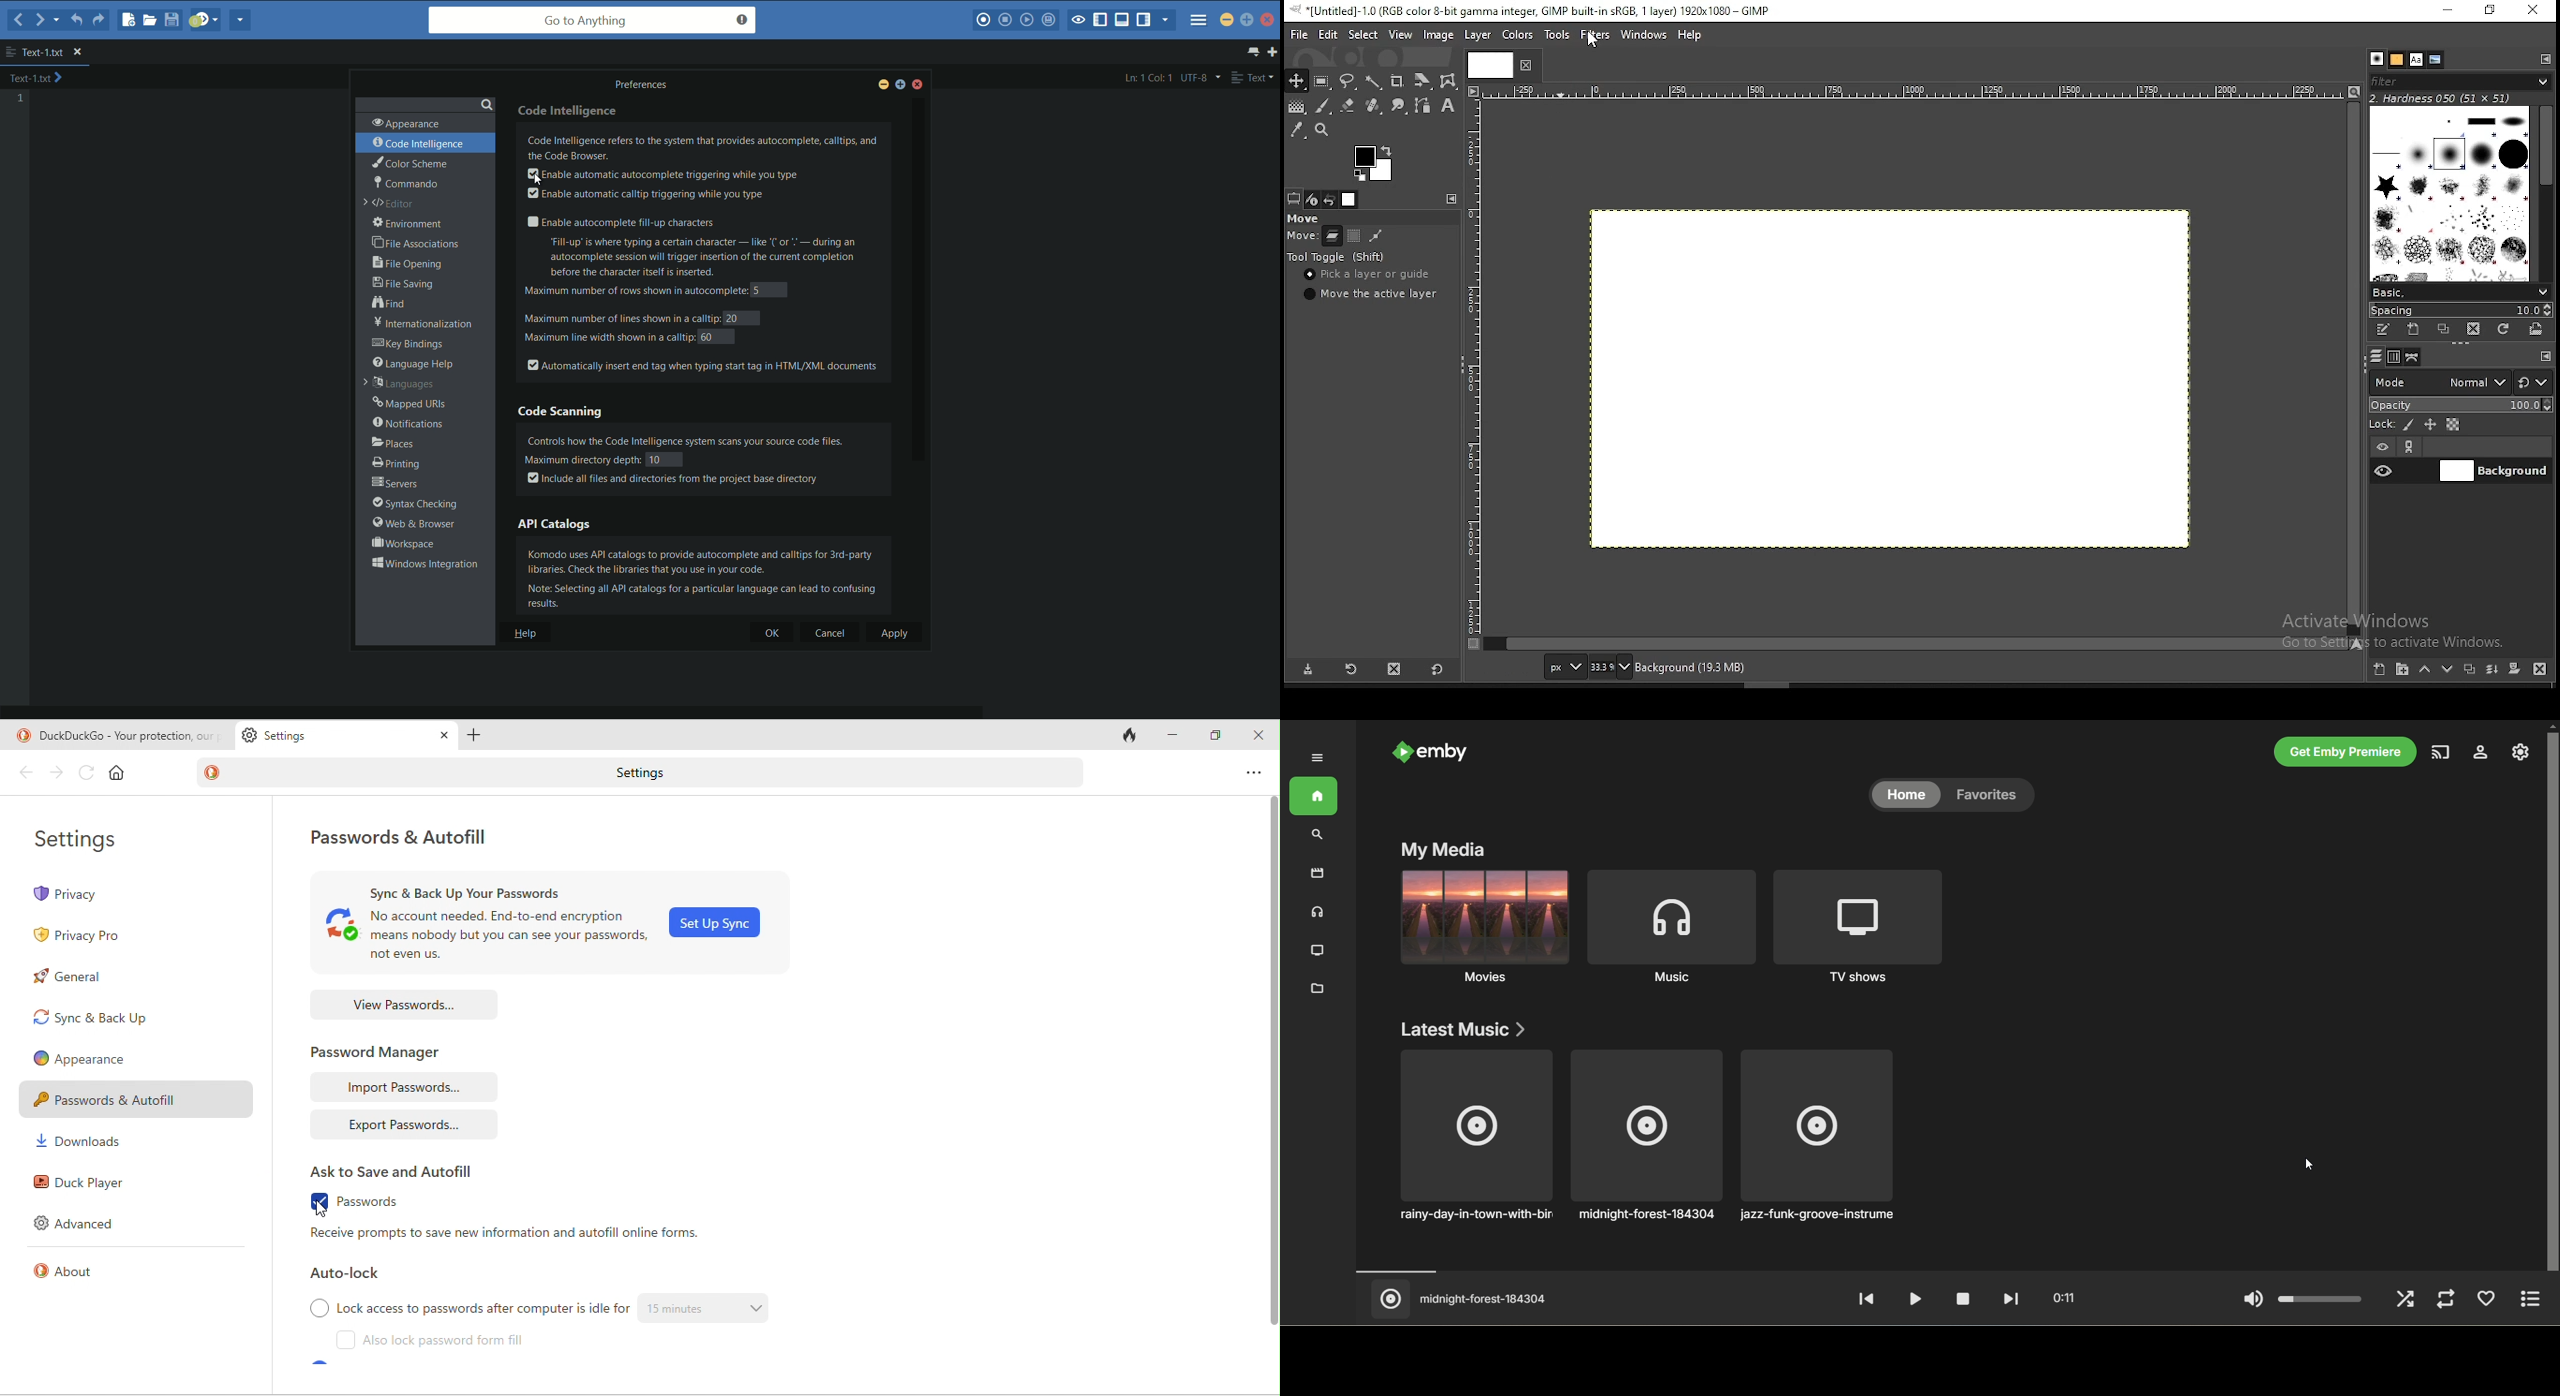 Image resolution: width=2576 pixels, height=1400 pixels. What do you see at coordinates (2415, 330) in the screenshot?
I see `create a new brush` at bounding box center [2415, 330].